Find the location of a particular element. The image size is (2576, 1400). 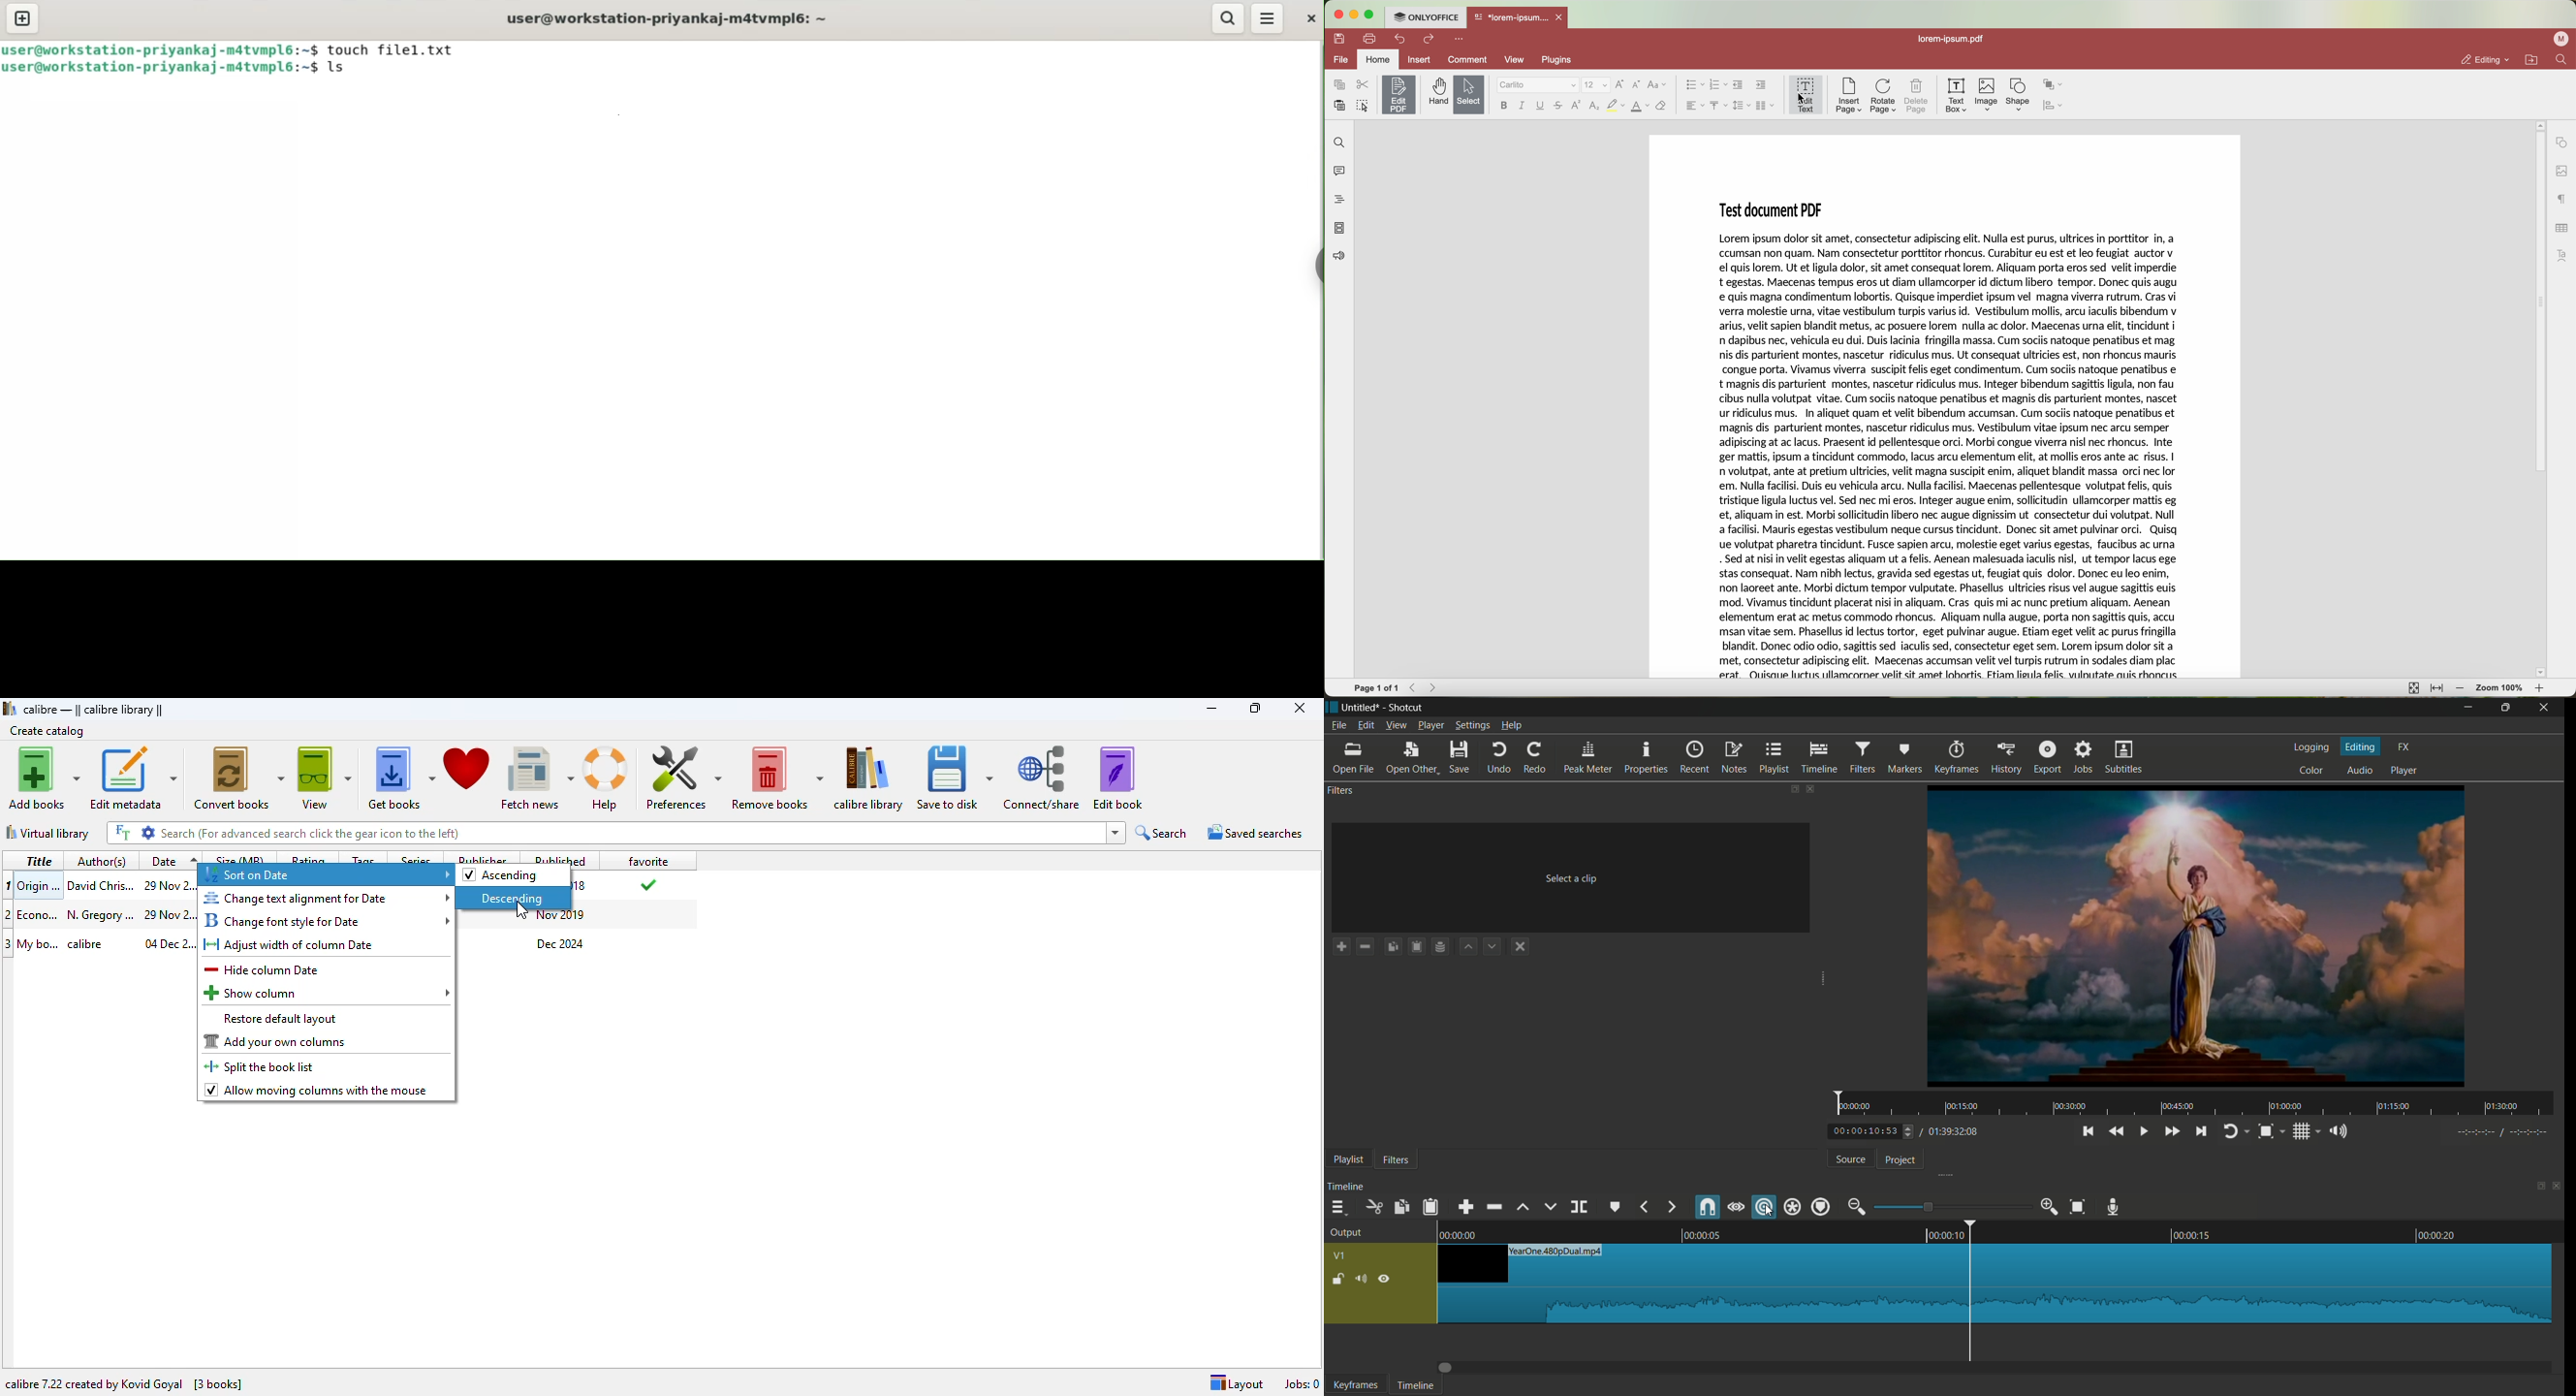

insert columns is located at coordinates (1764, 106).